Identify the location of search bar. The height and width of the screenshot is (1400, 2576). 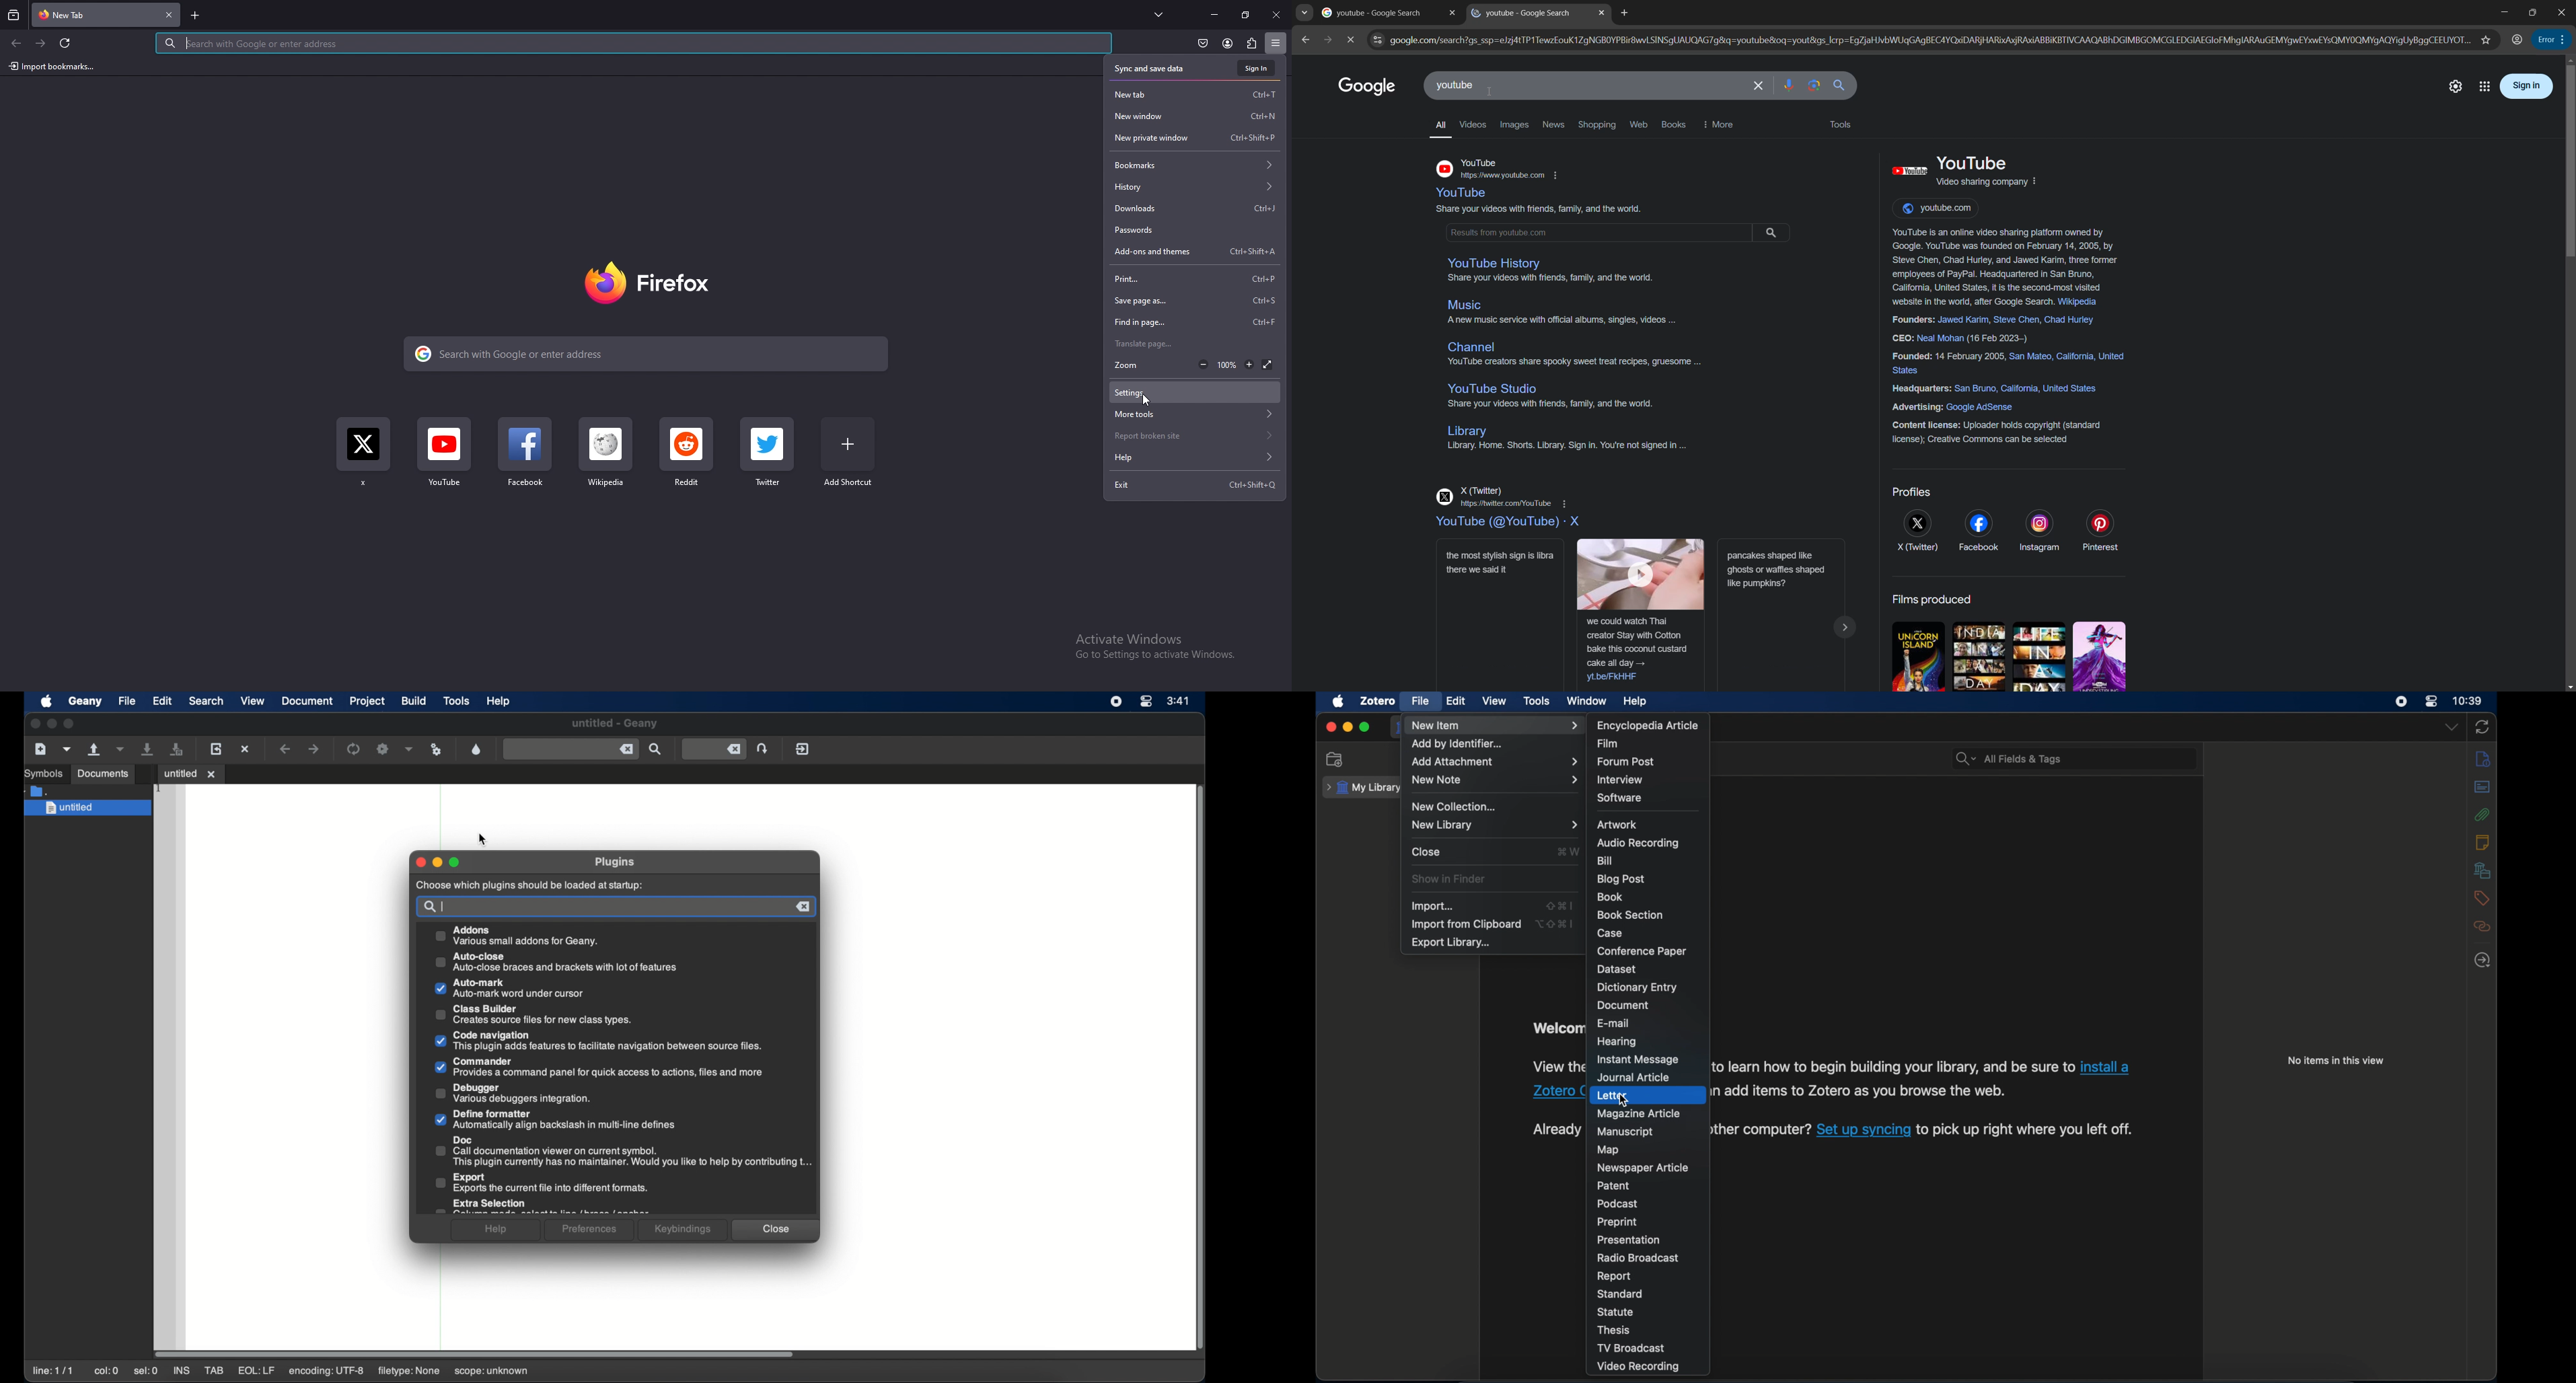
(2010, 759).